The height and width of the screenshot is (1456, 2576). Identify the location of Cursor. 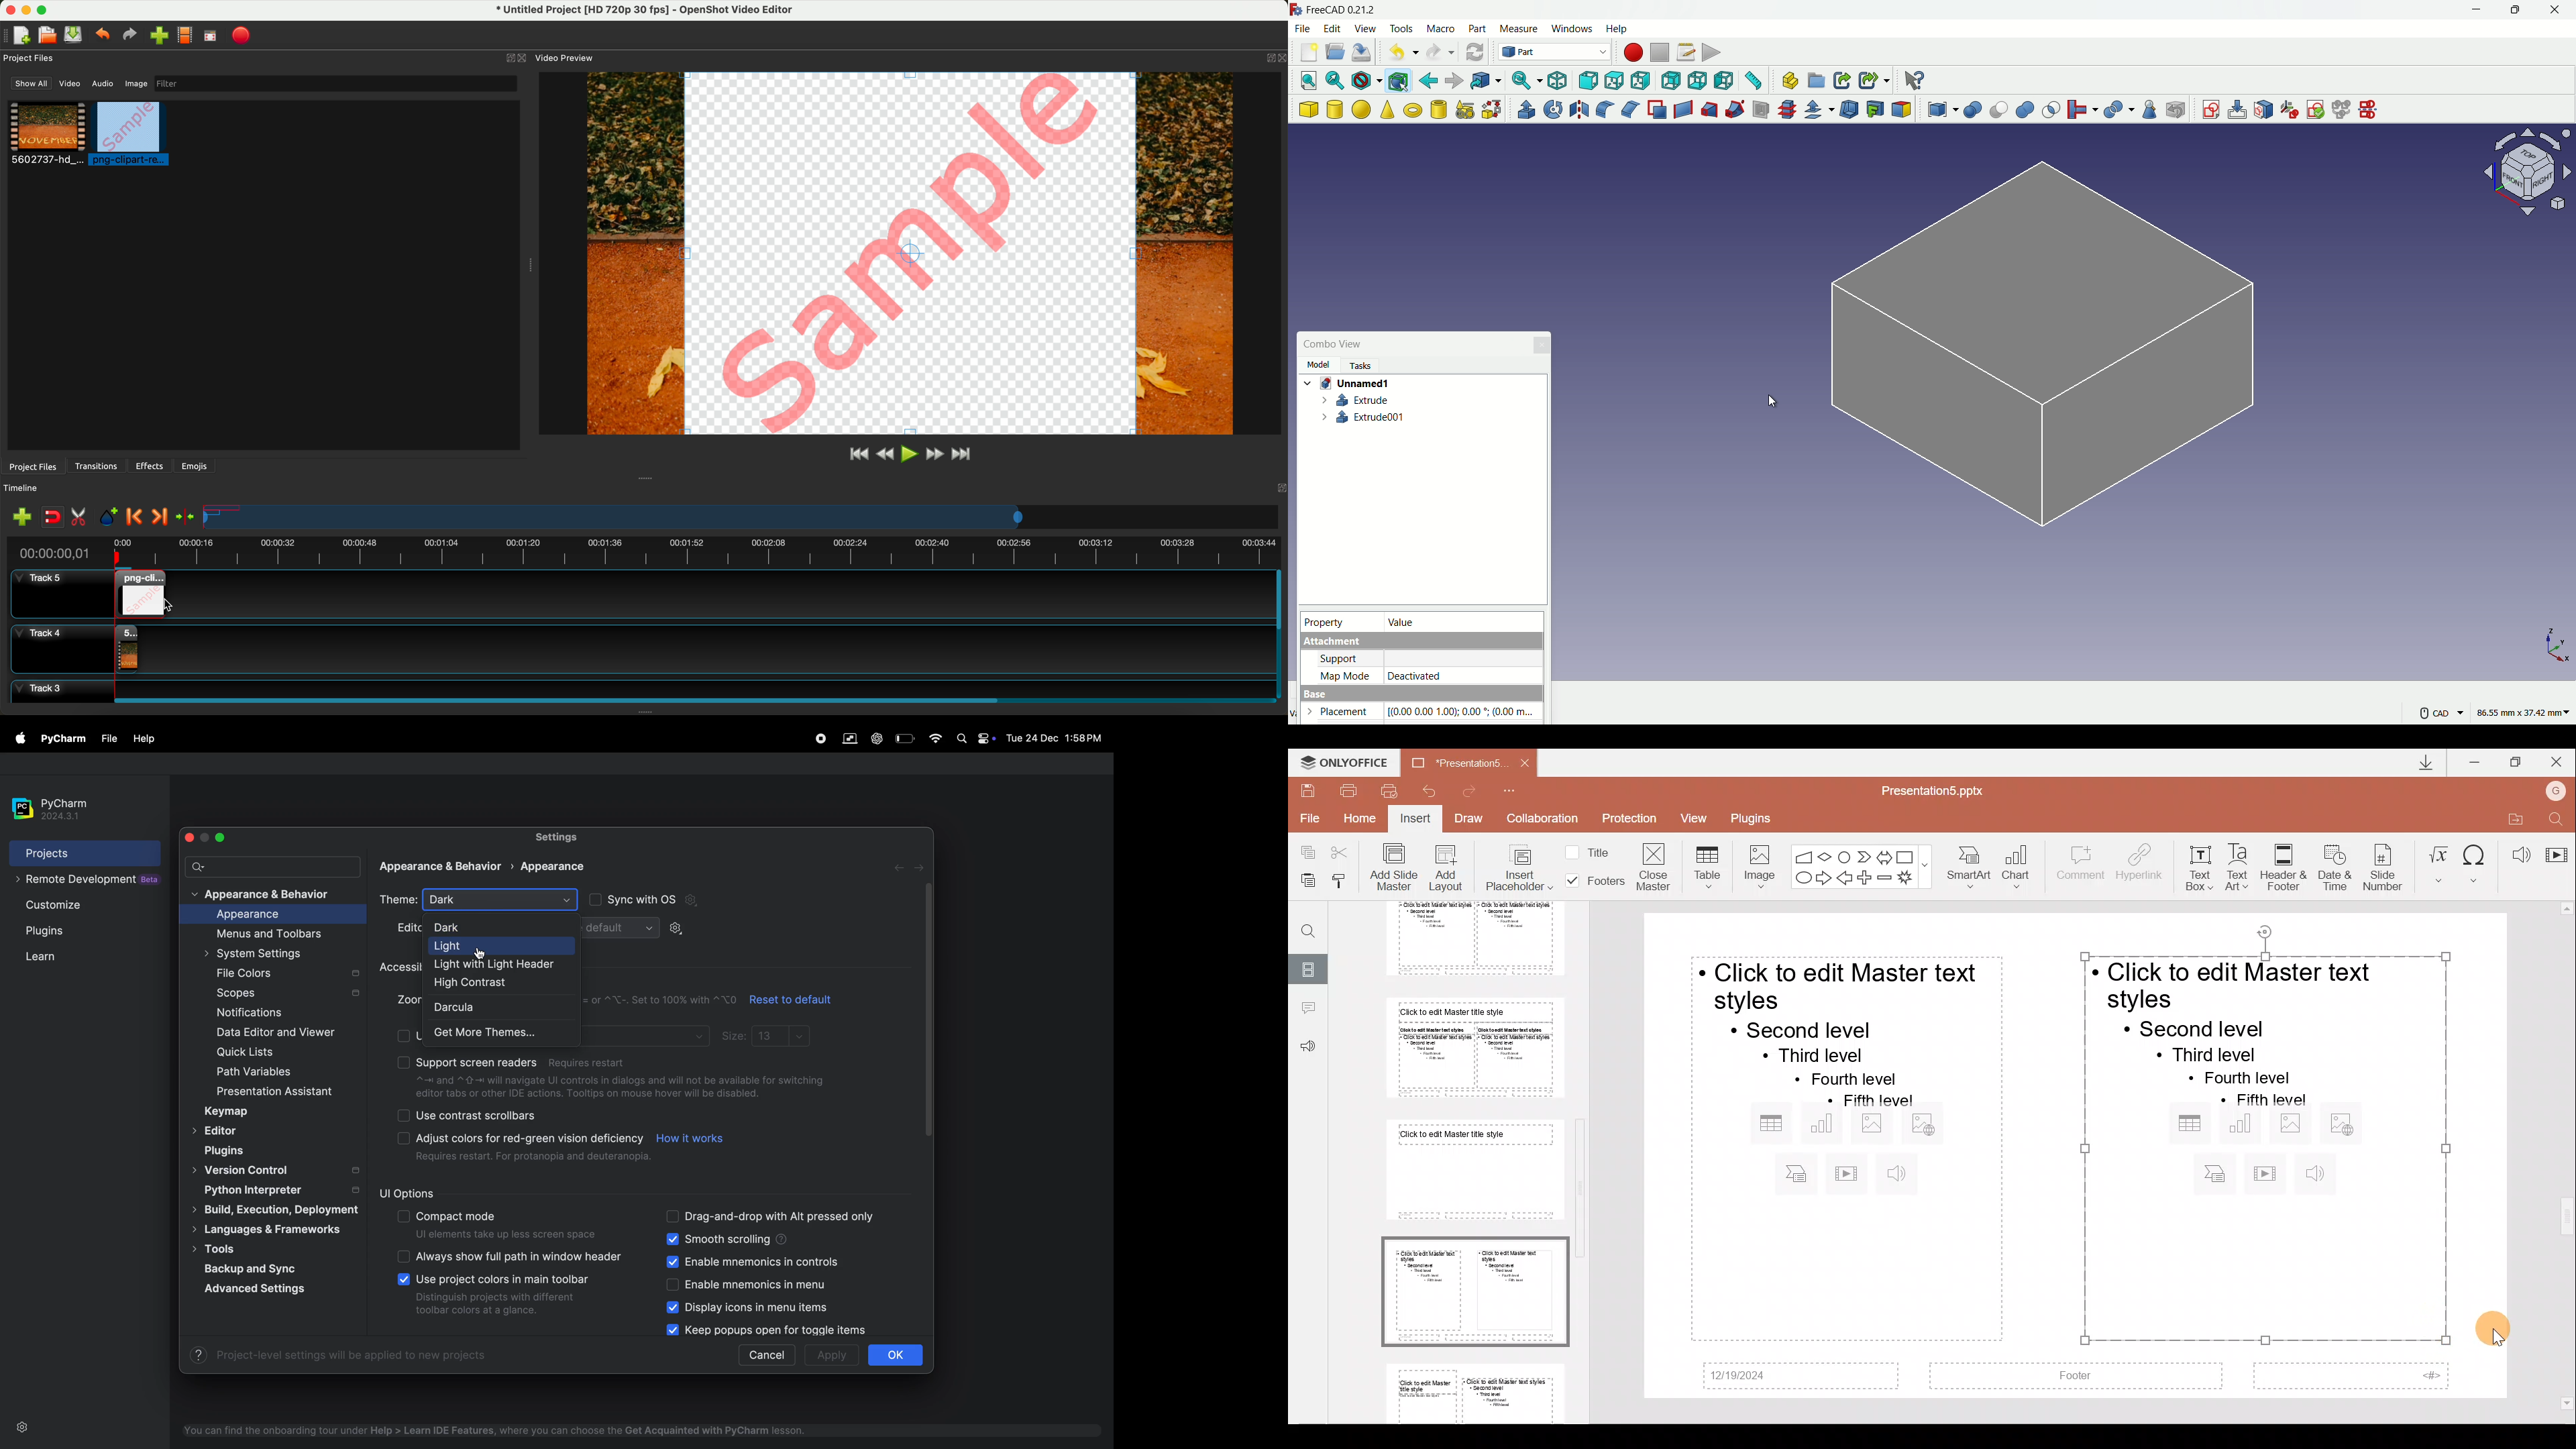
(2496, 1323).